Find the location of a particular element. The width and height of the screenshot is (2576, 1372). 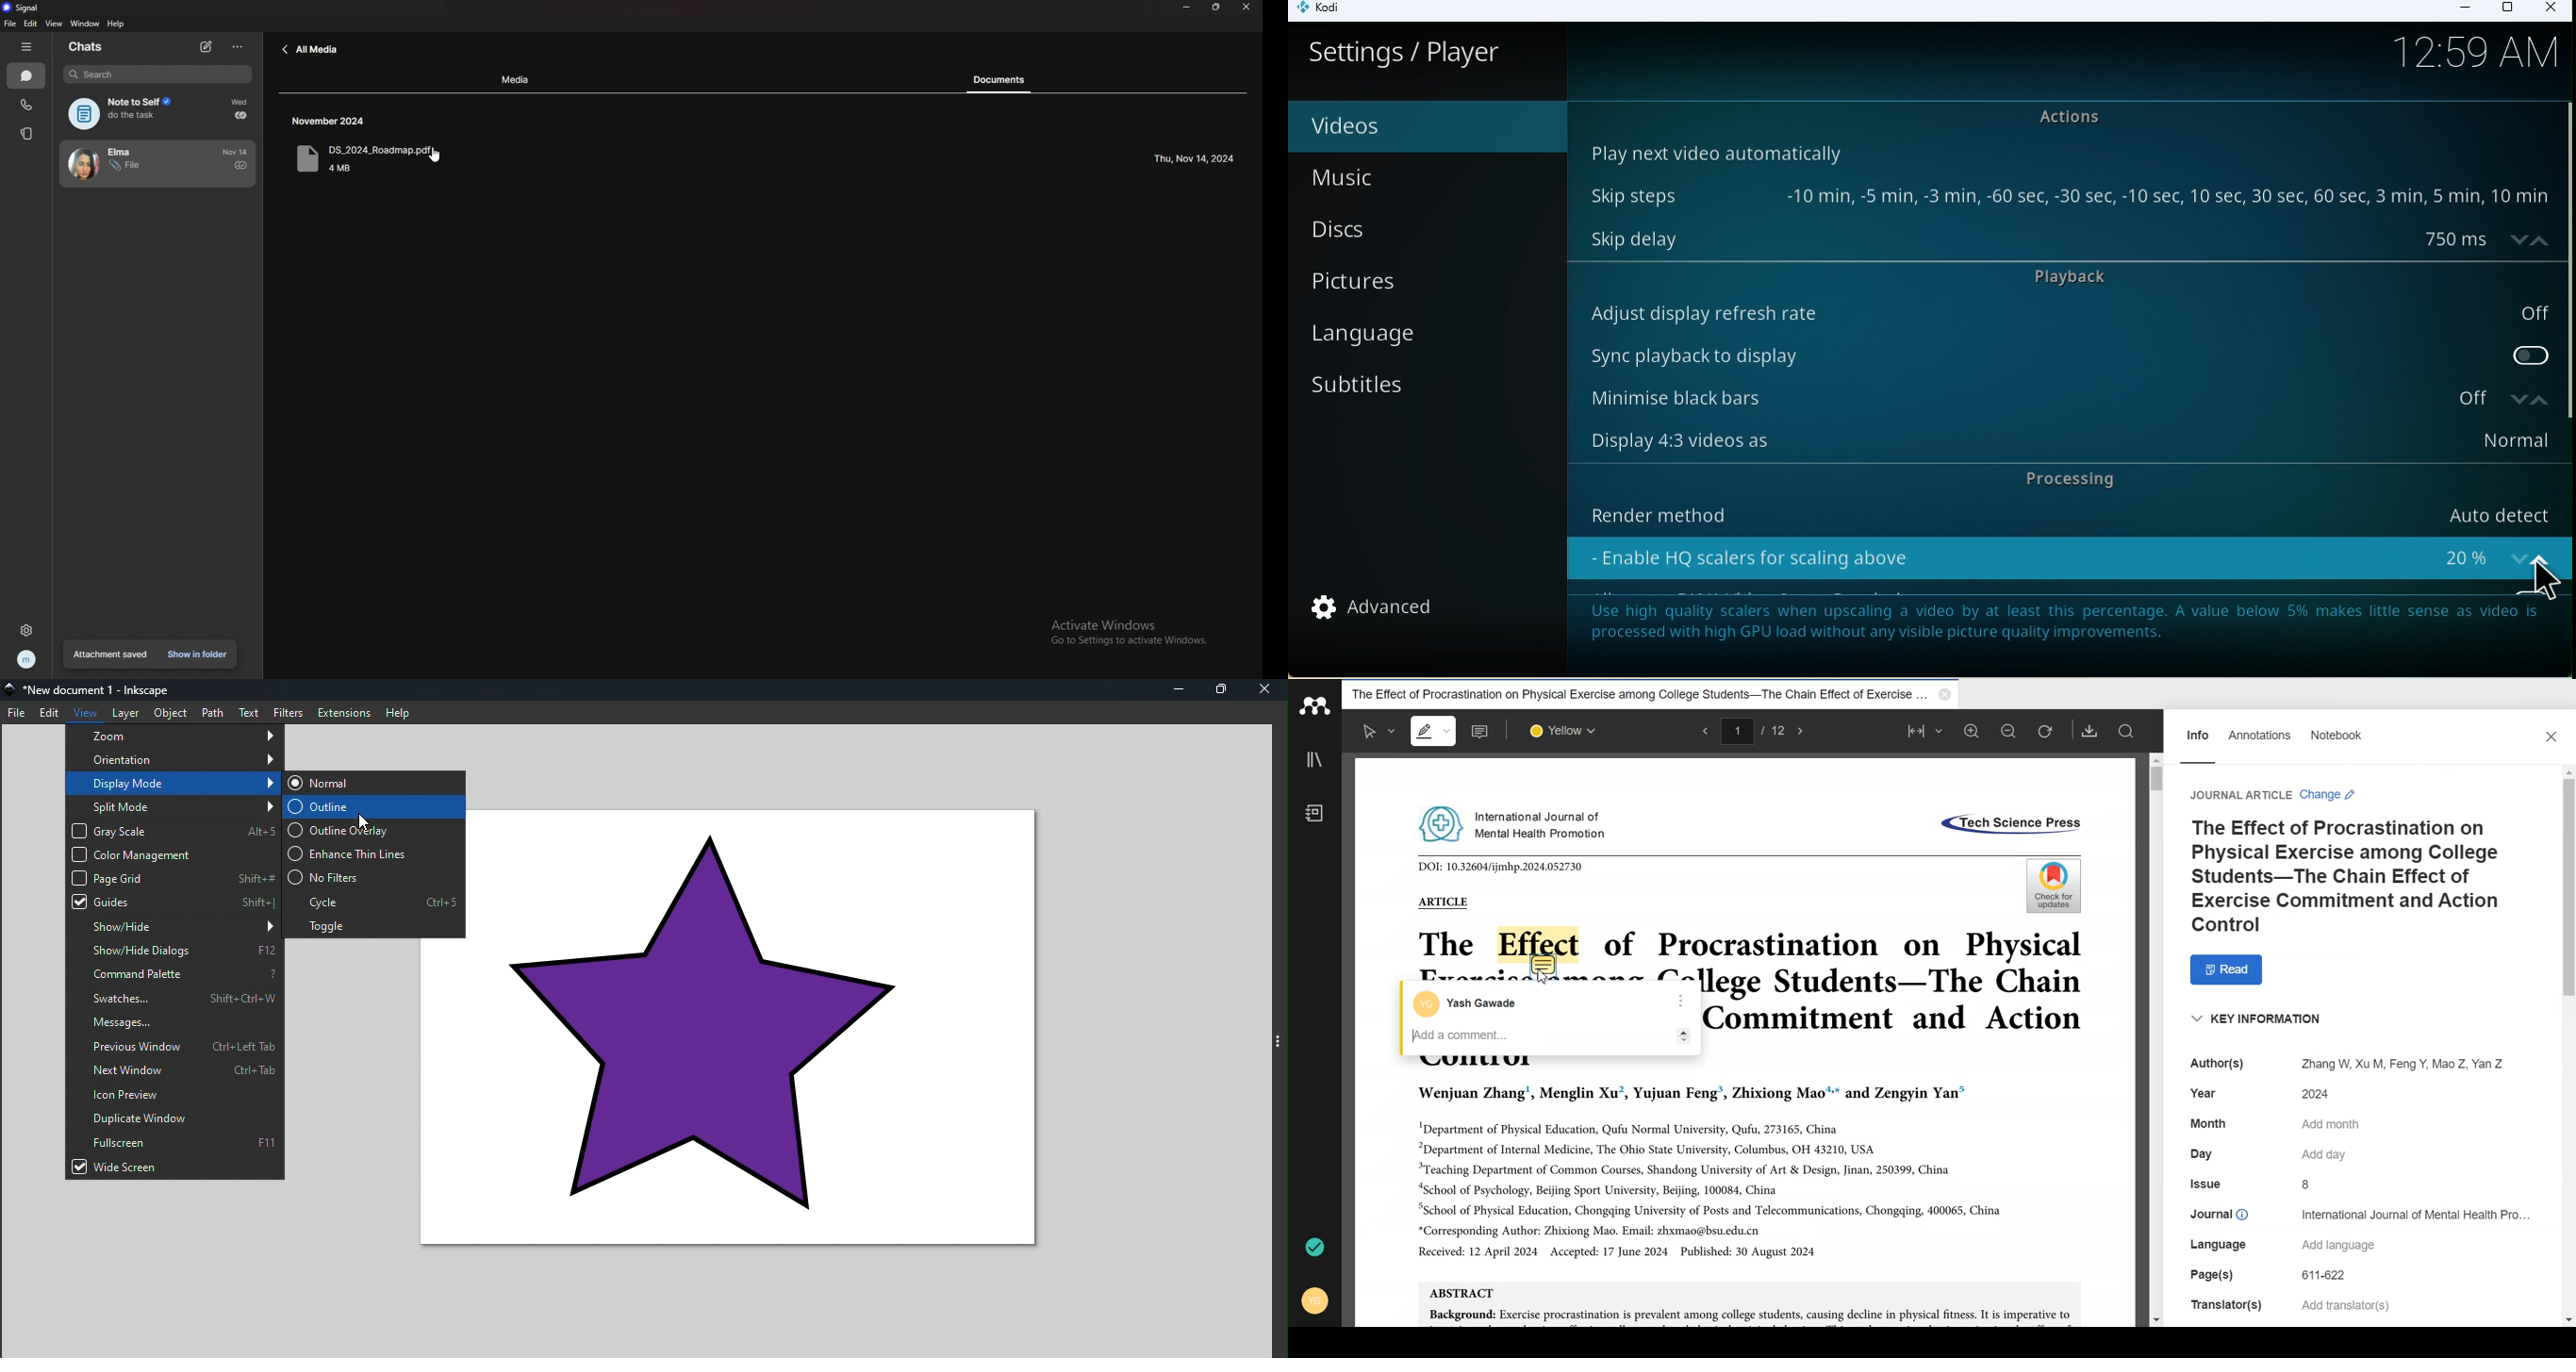

Pictures is located at coordinates (1431, 280).